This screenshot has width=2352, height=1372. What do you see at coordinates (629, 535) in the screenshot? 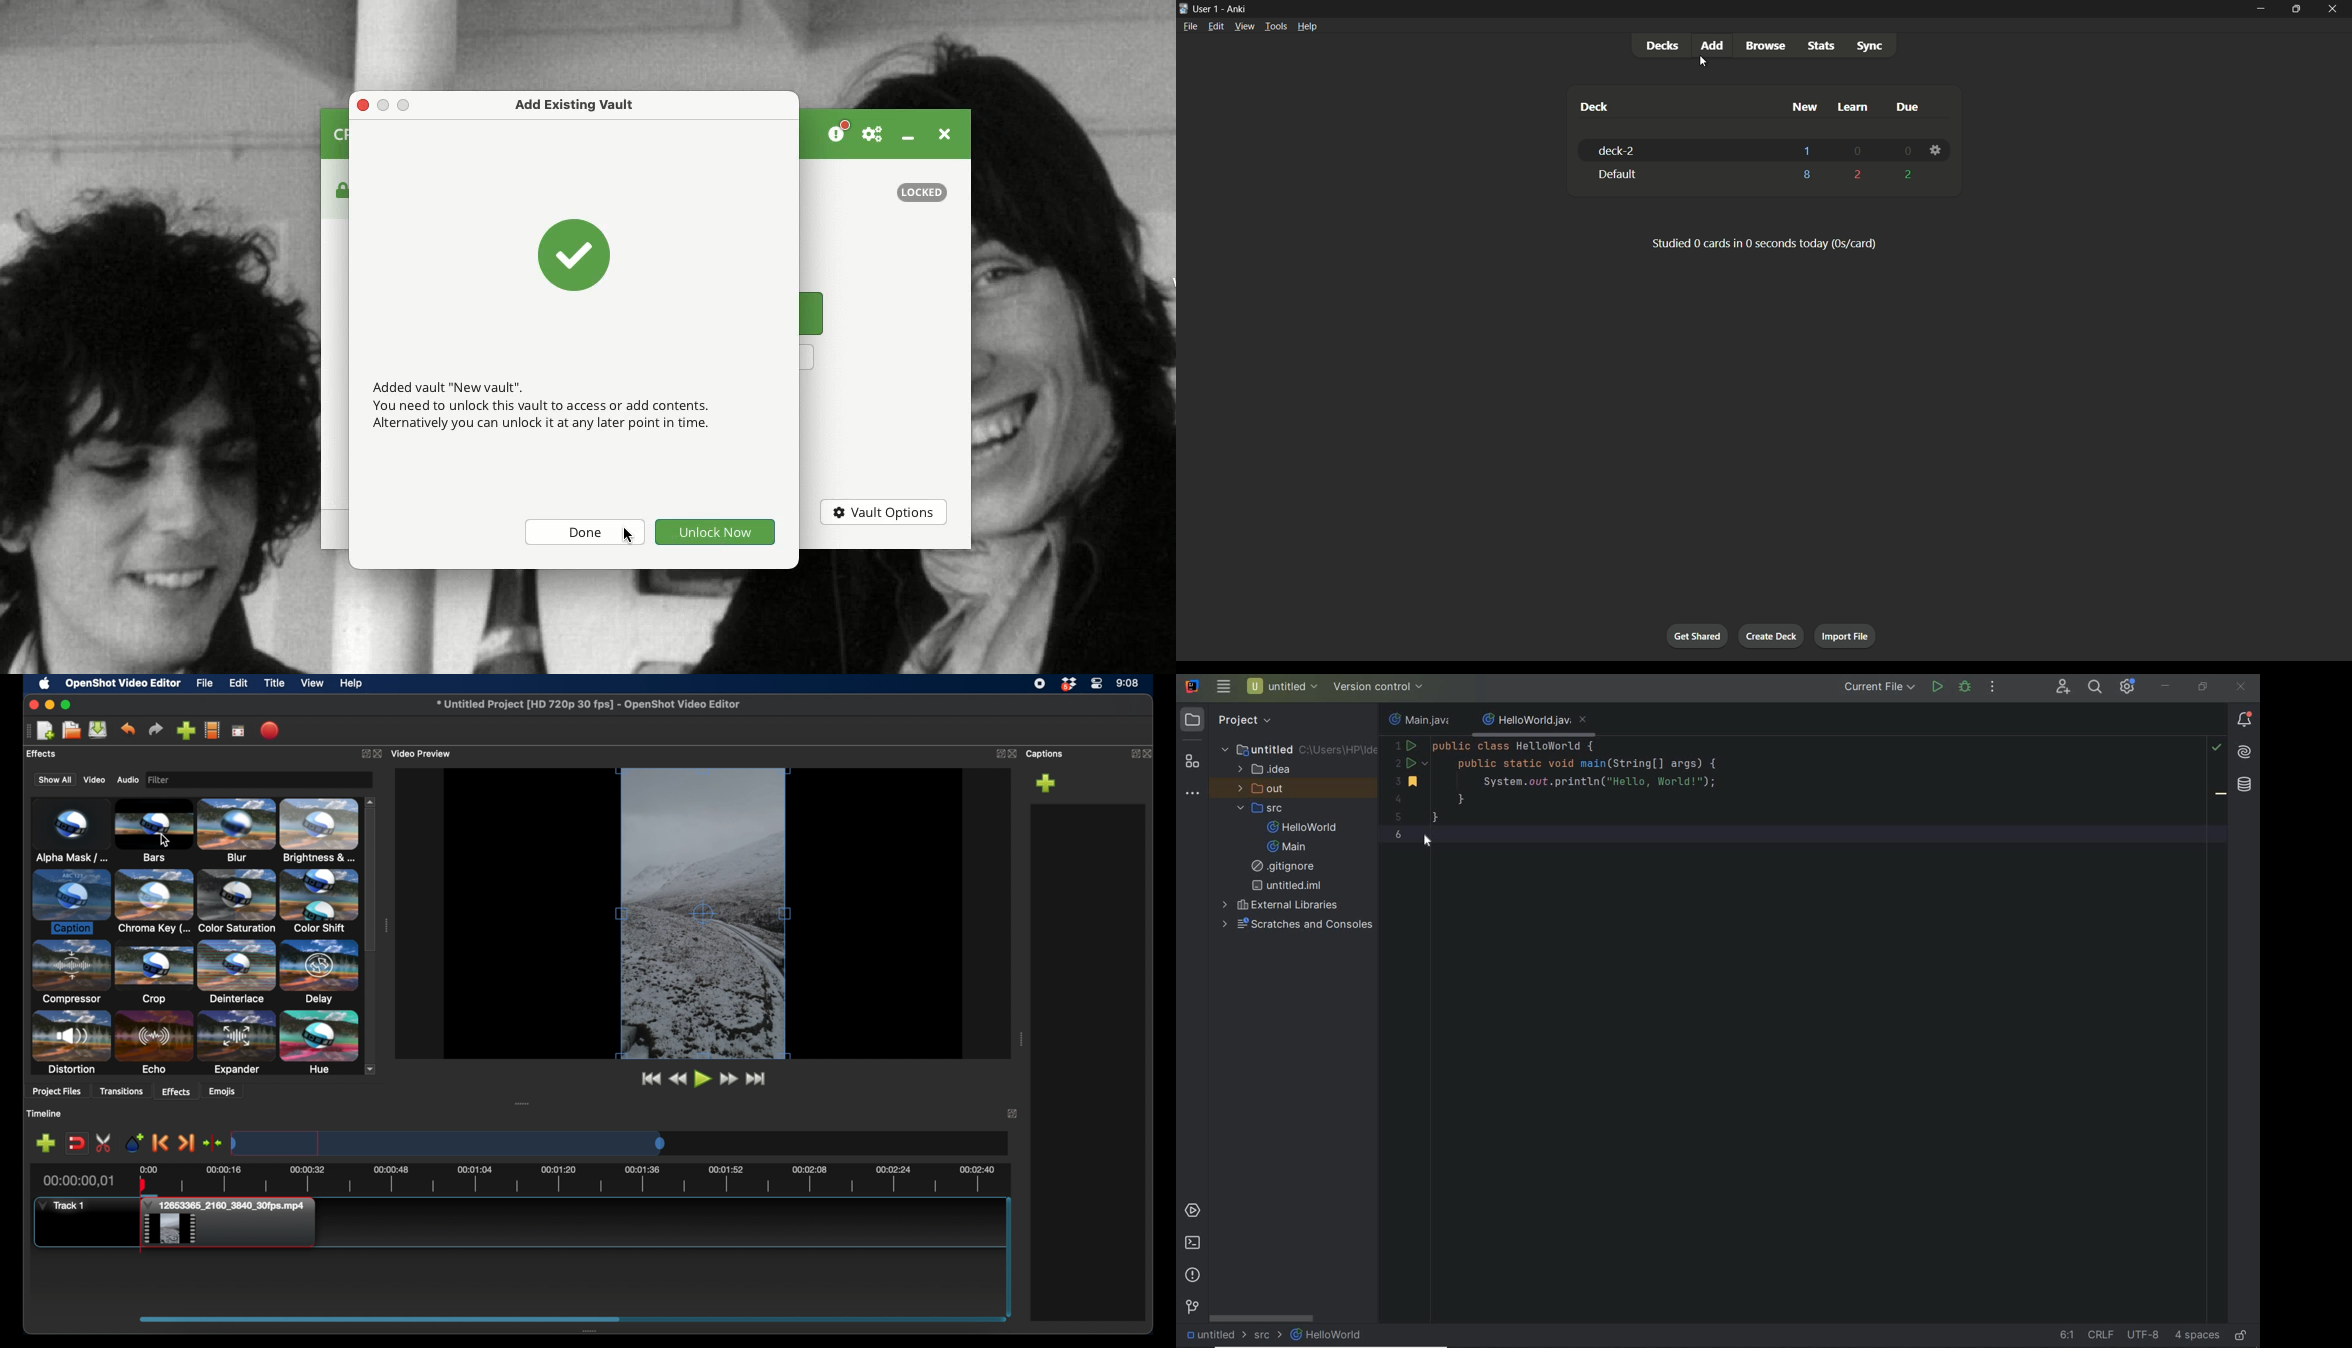
I see `Cursor` at bounding box center [629, 535].